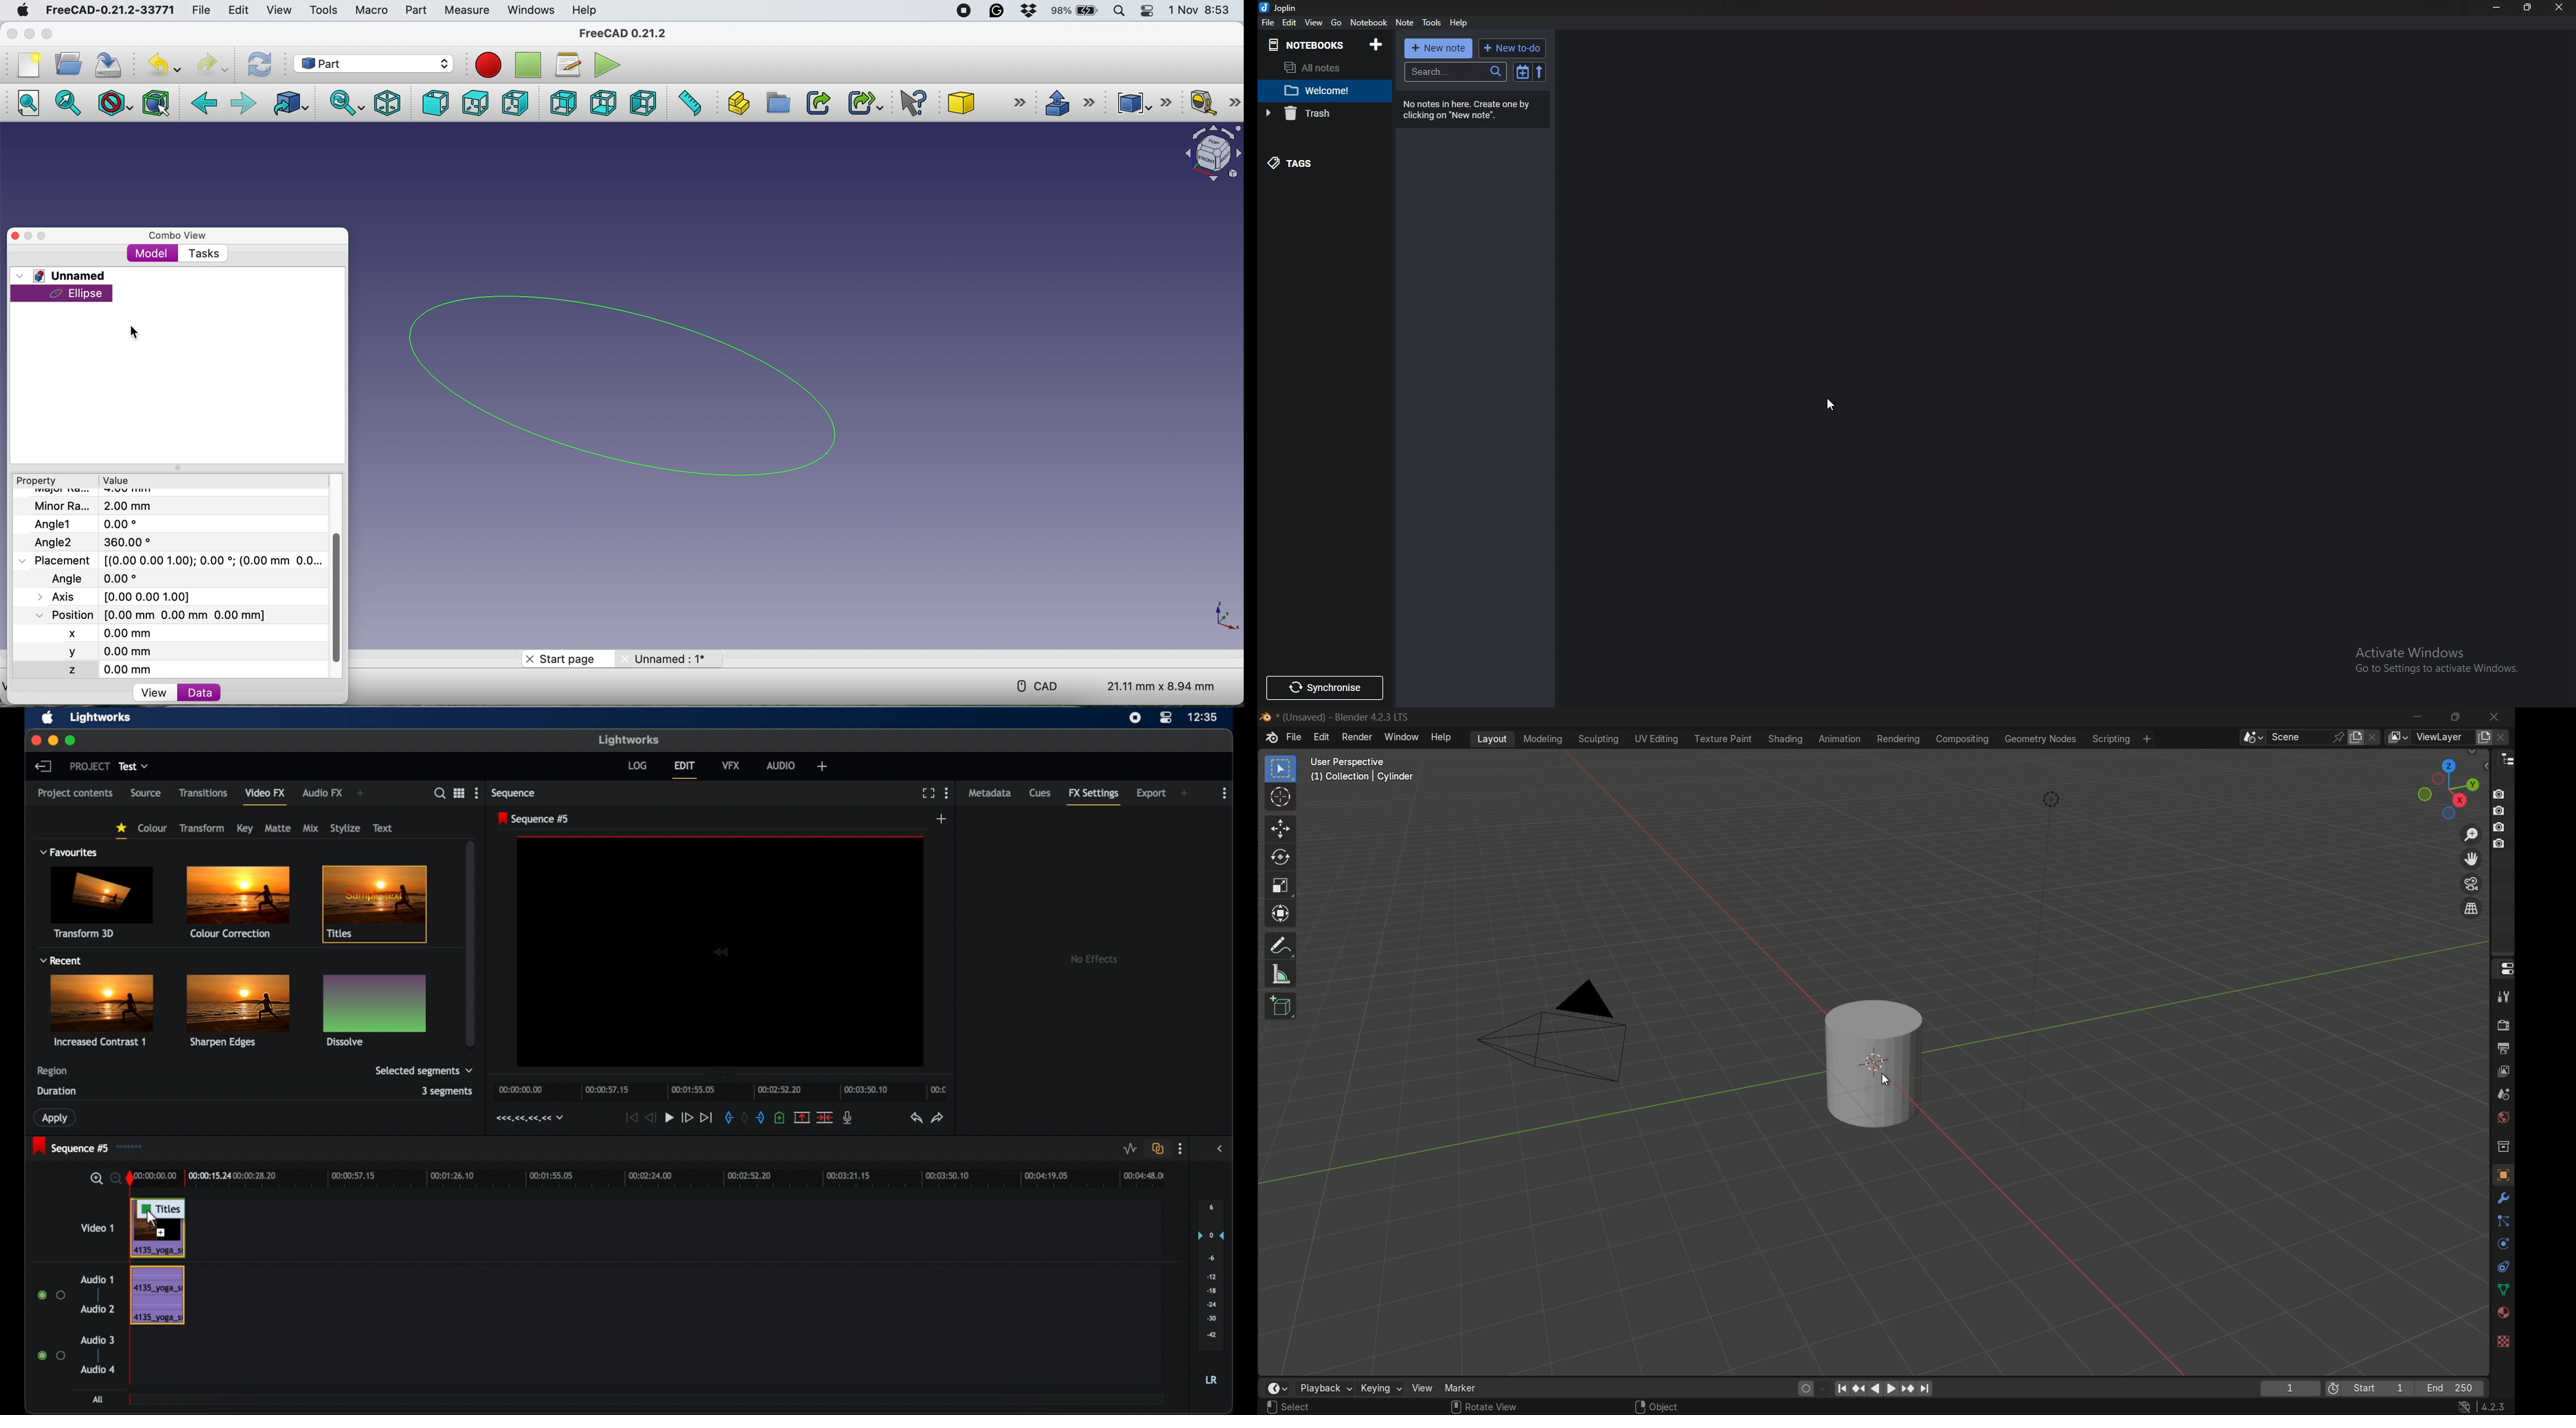 This screenshot has width=2576, height=1428. I want to click on more options, so click(1225, 793).